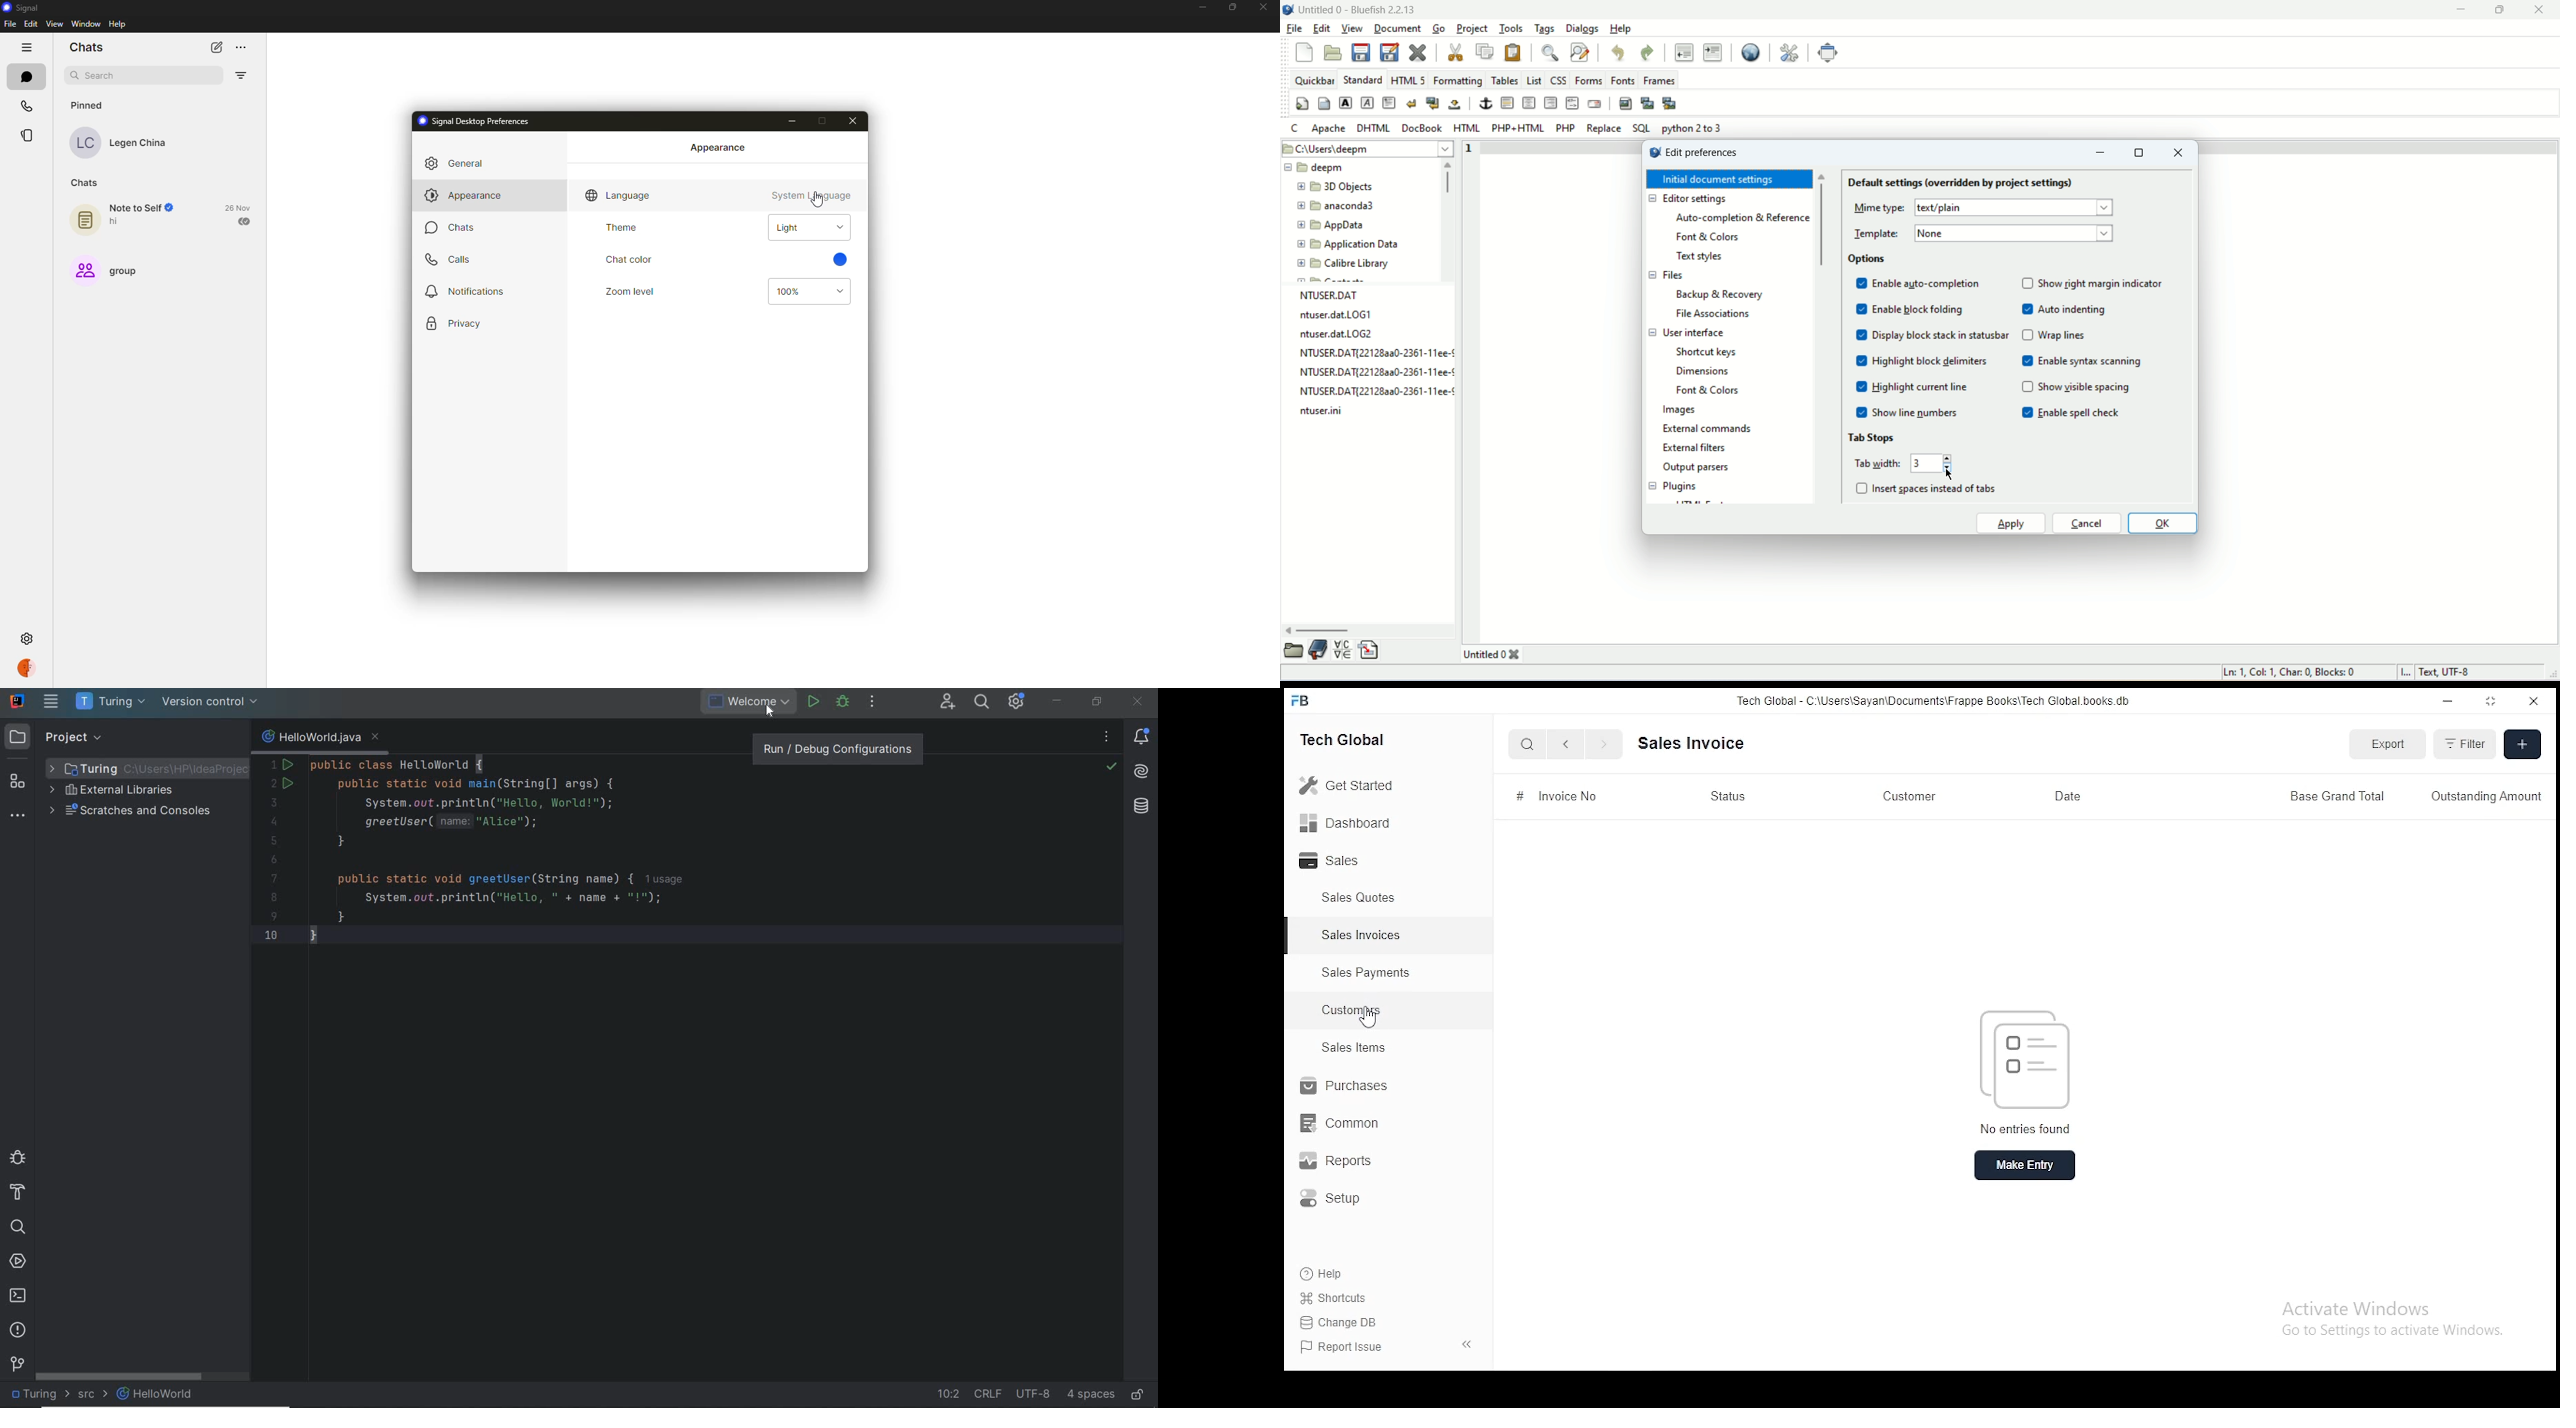 Image resolution: width=2576 pixels, height=1428 pixels. I want to click on close, so click(2179, 153).